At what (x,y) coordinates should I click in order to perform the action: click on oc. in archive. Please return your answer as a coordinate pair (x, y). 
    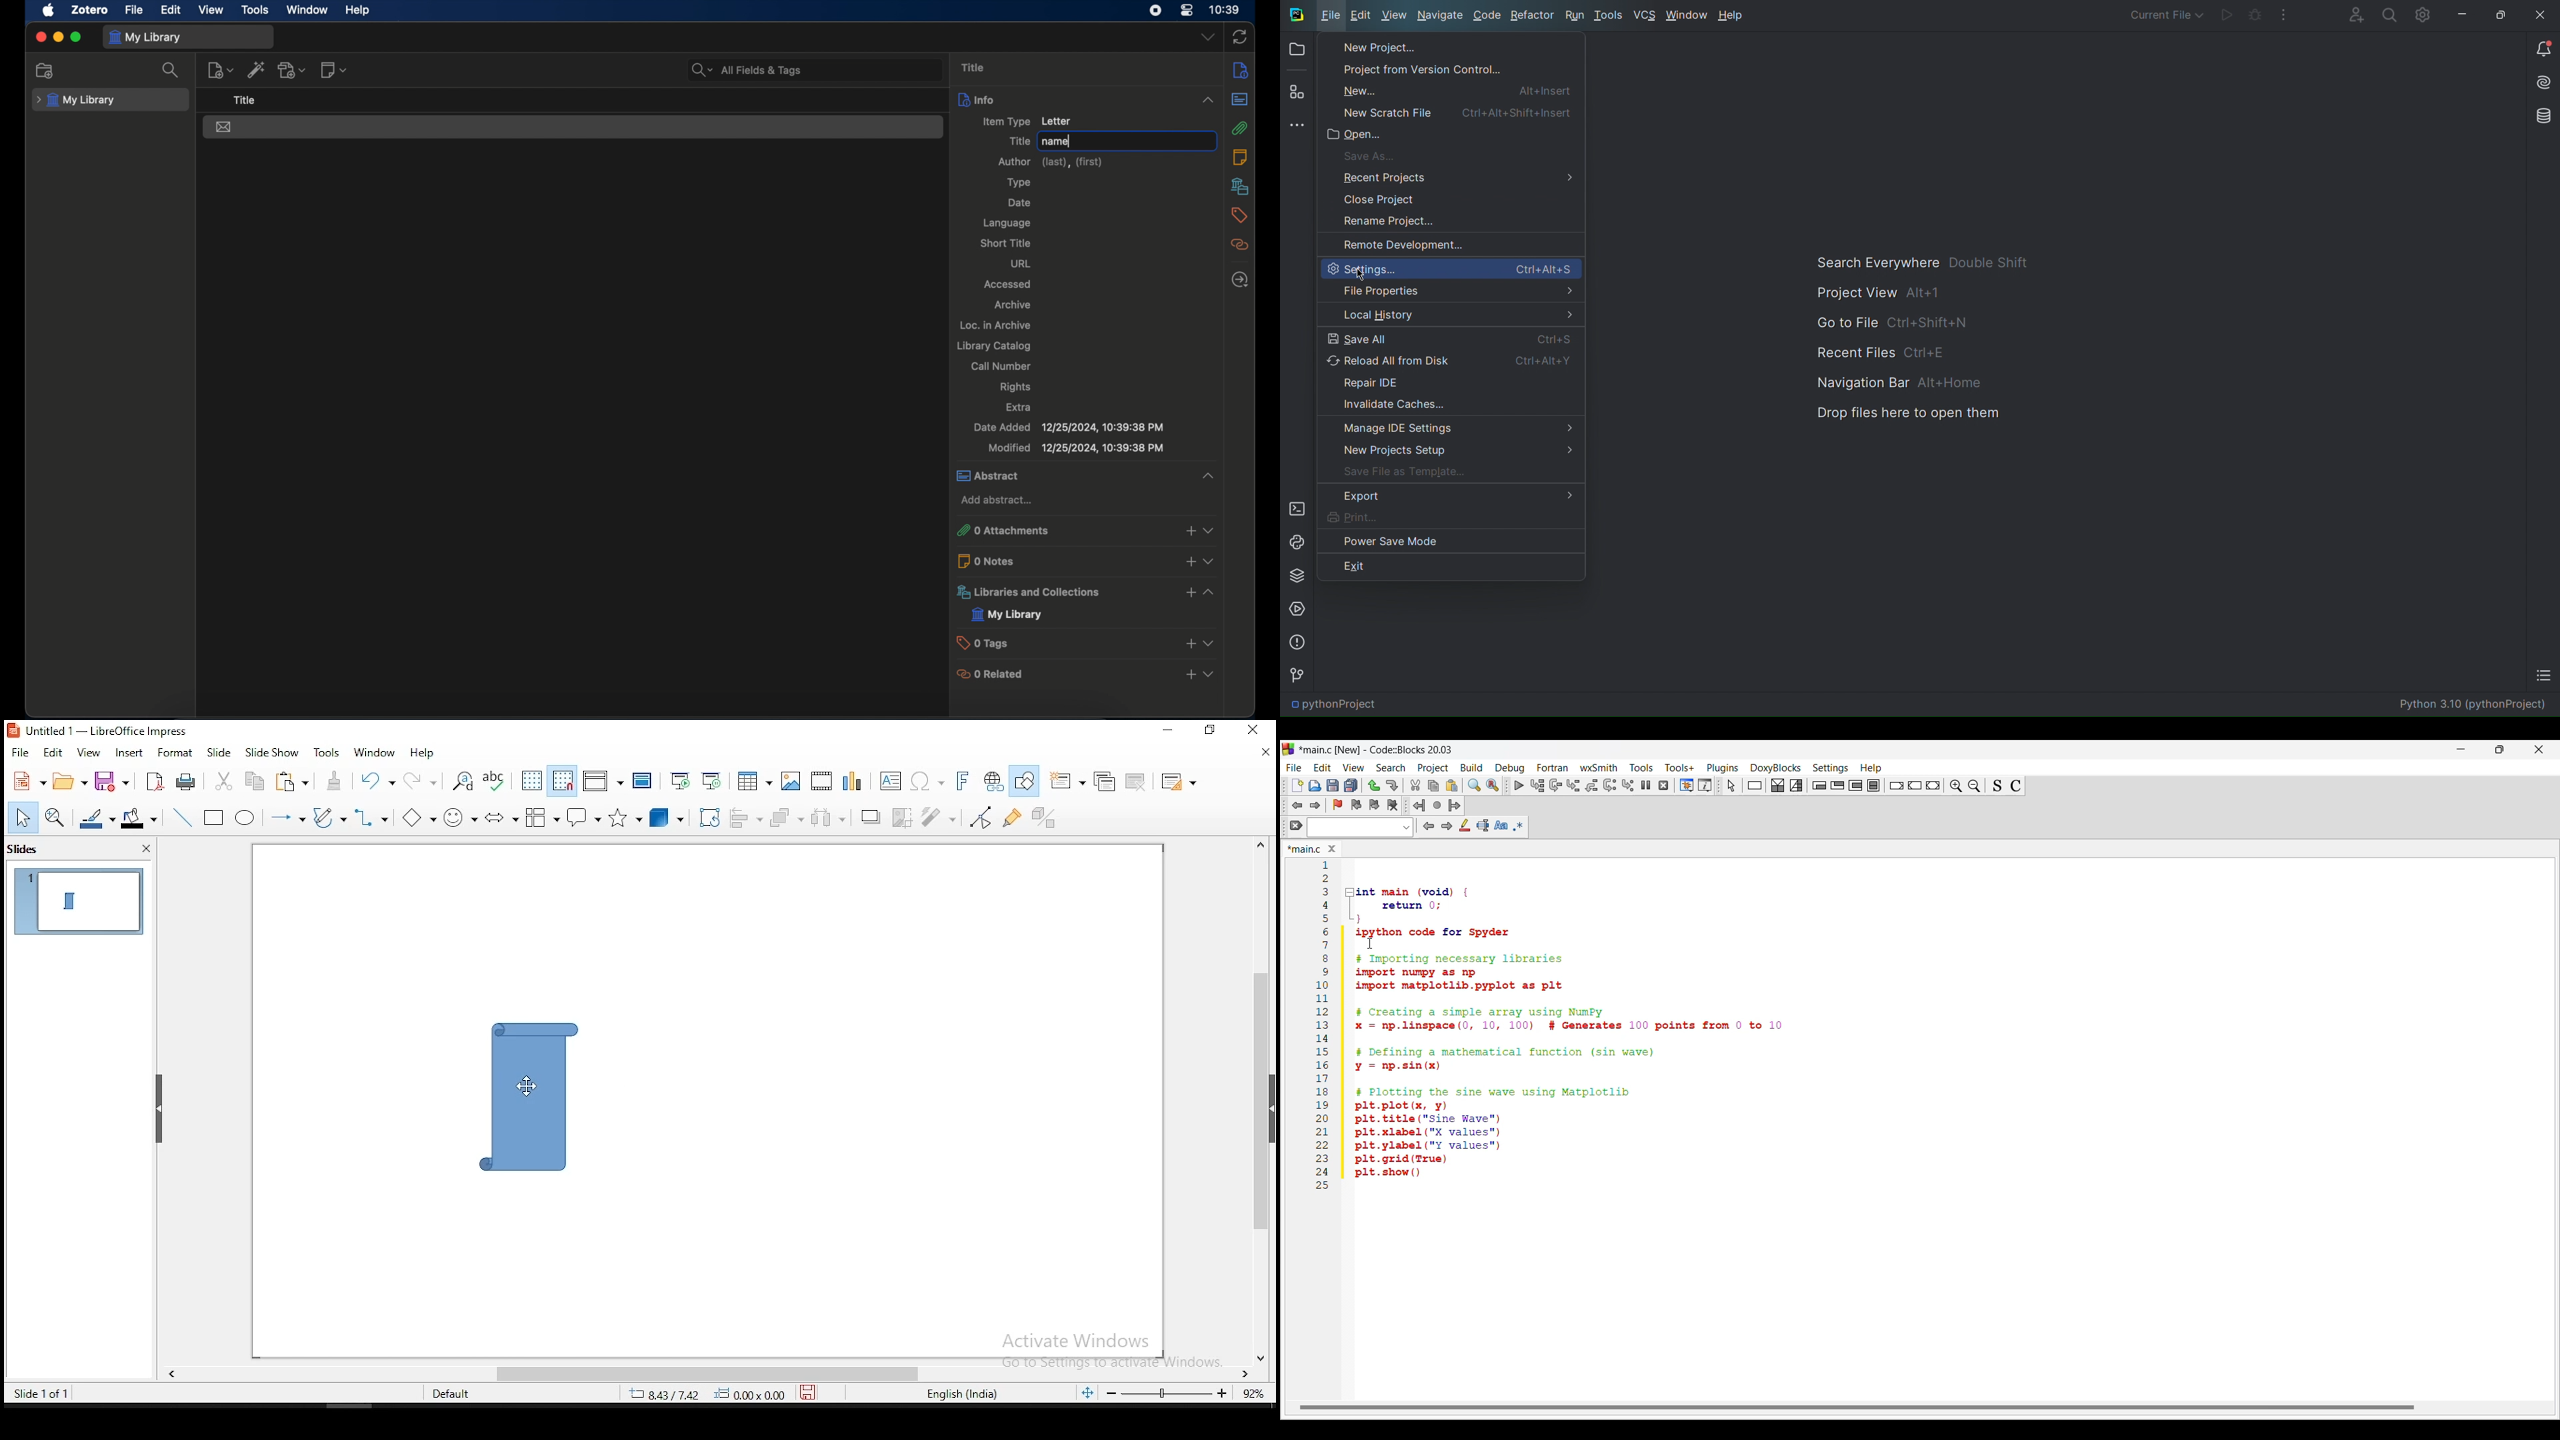
    Looking at the image, I should click on (995, 326).